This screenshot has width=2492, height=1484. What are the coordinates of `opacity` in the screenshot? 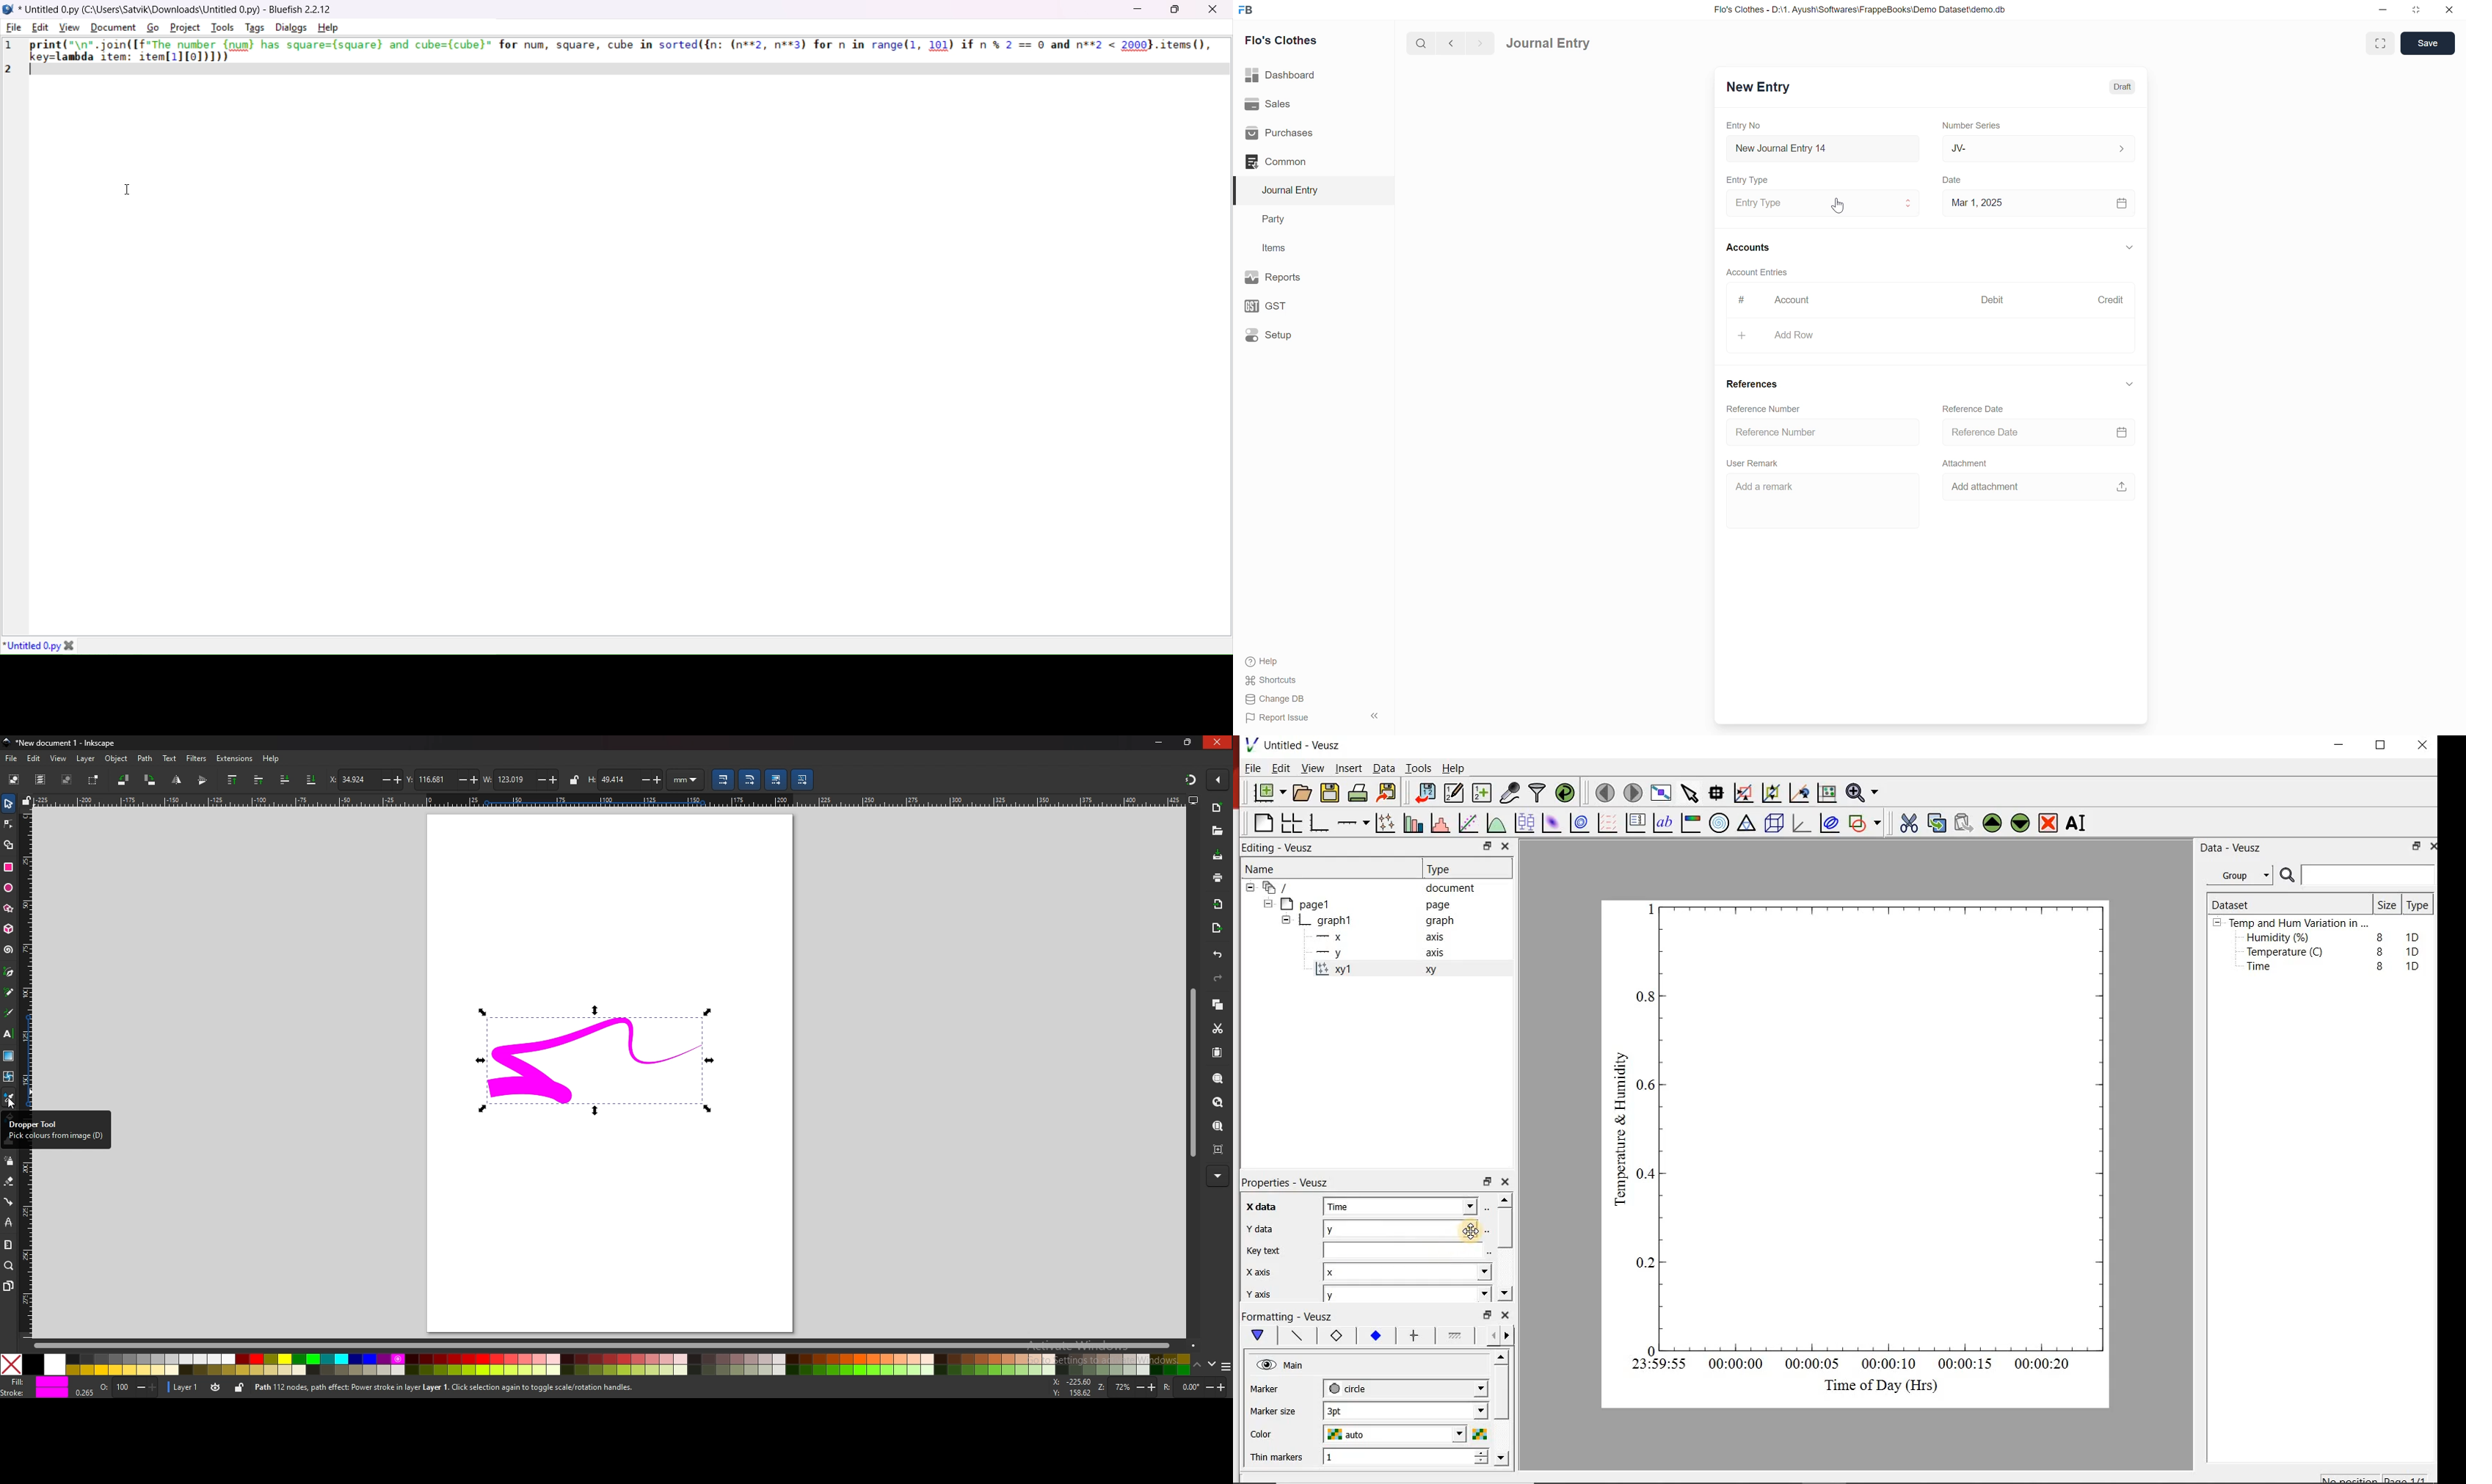 It's located at (128, 1387).